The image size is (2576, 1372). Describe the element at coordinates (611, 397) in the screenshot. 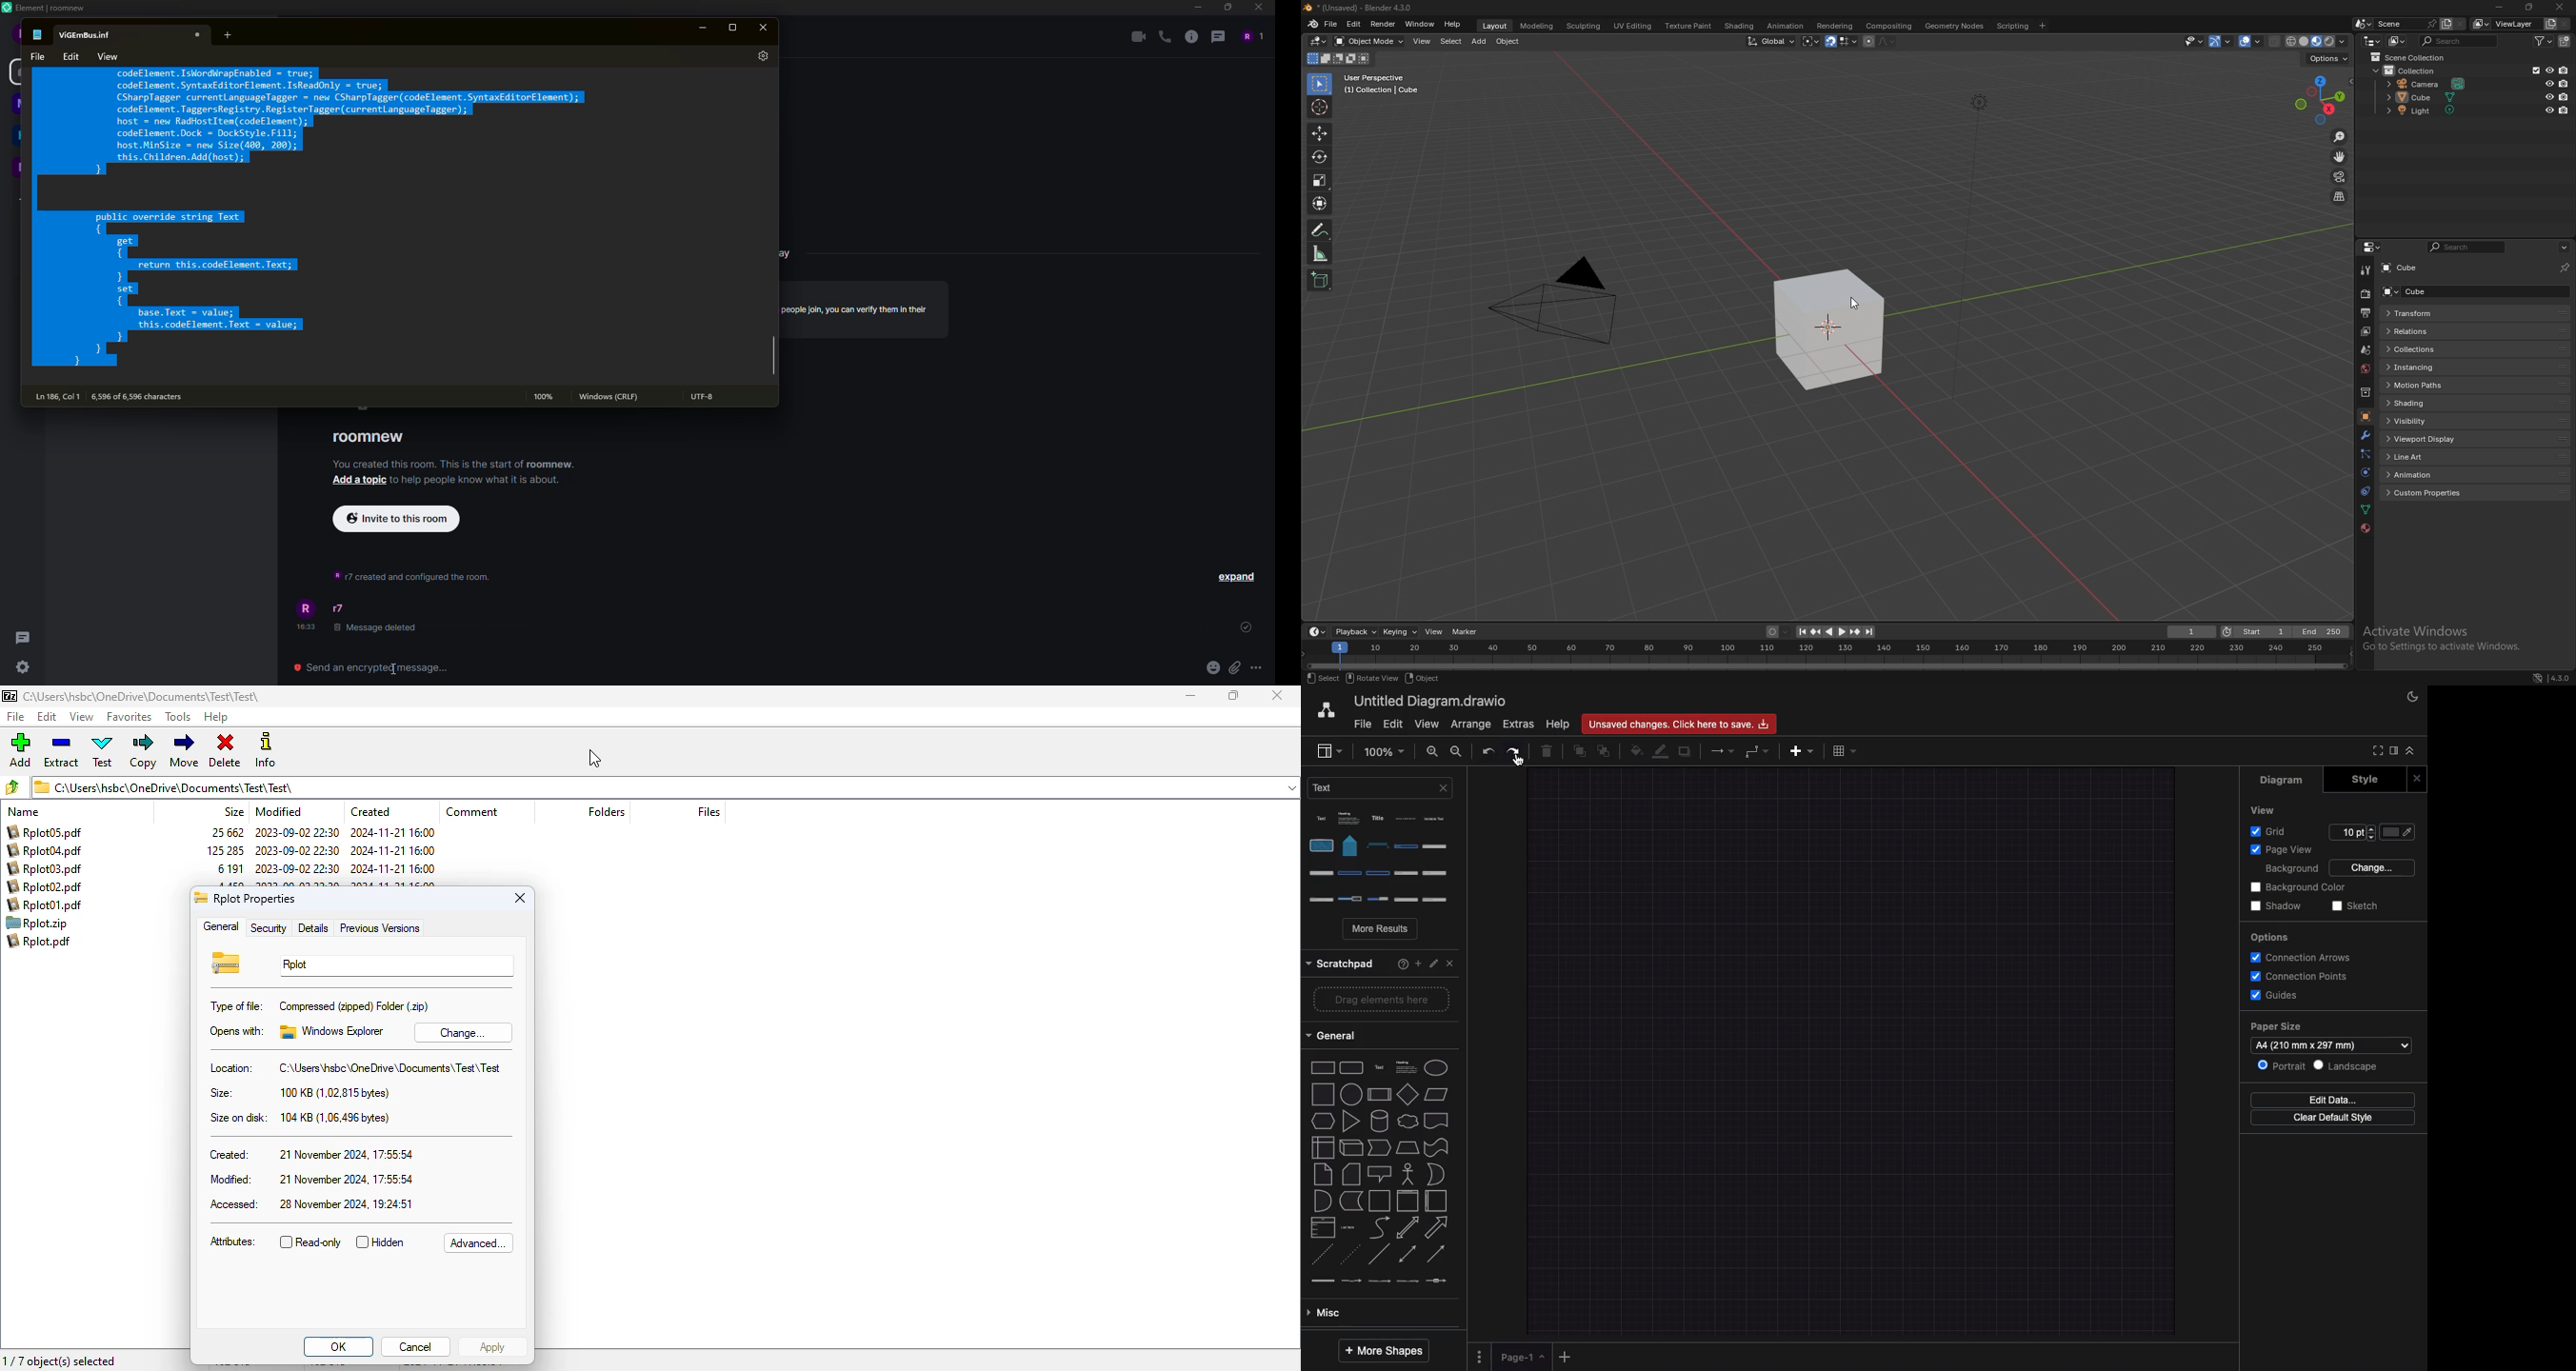

I see `windows` at that location.